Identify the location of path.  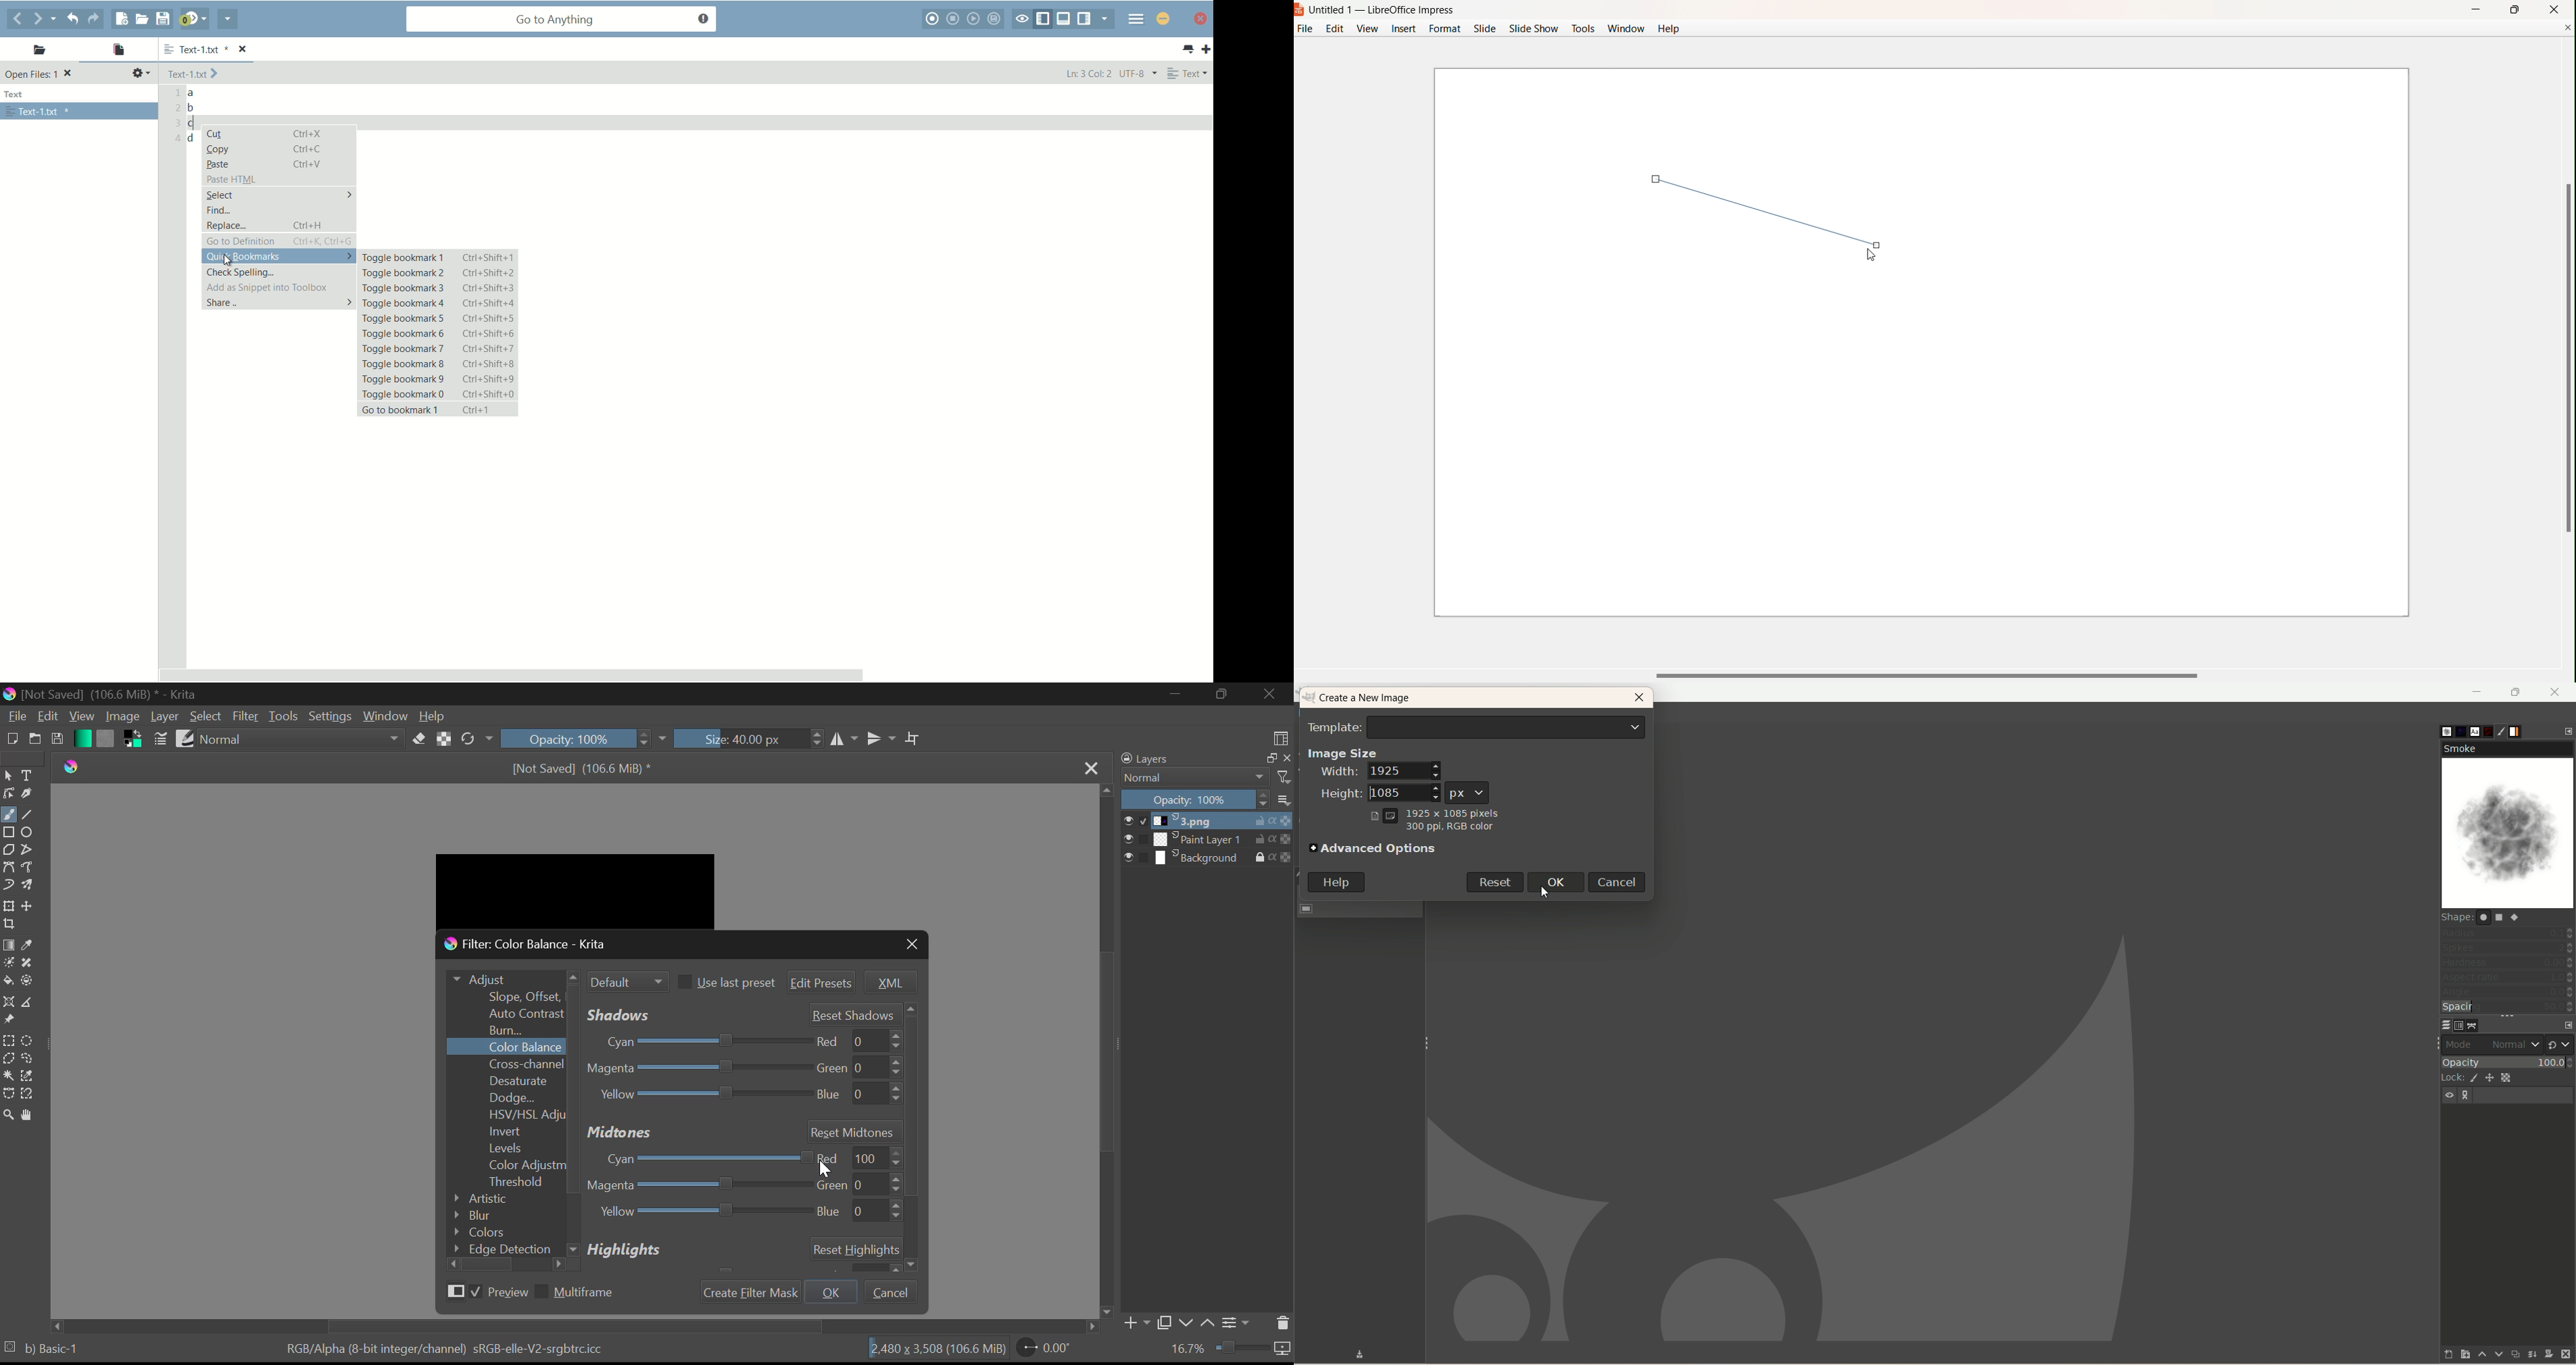
(2473, 1025).